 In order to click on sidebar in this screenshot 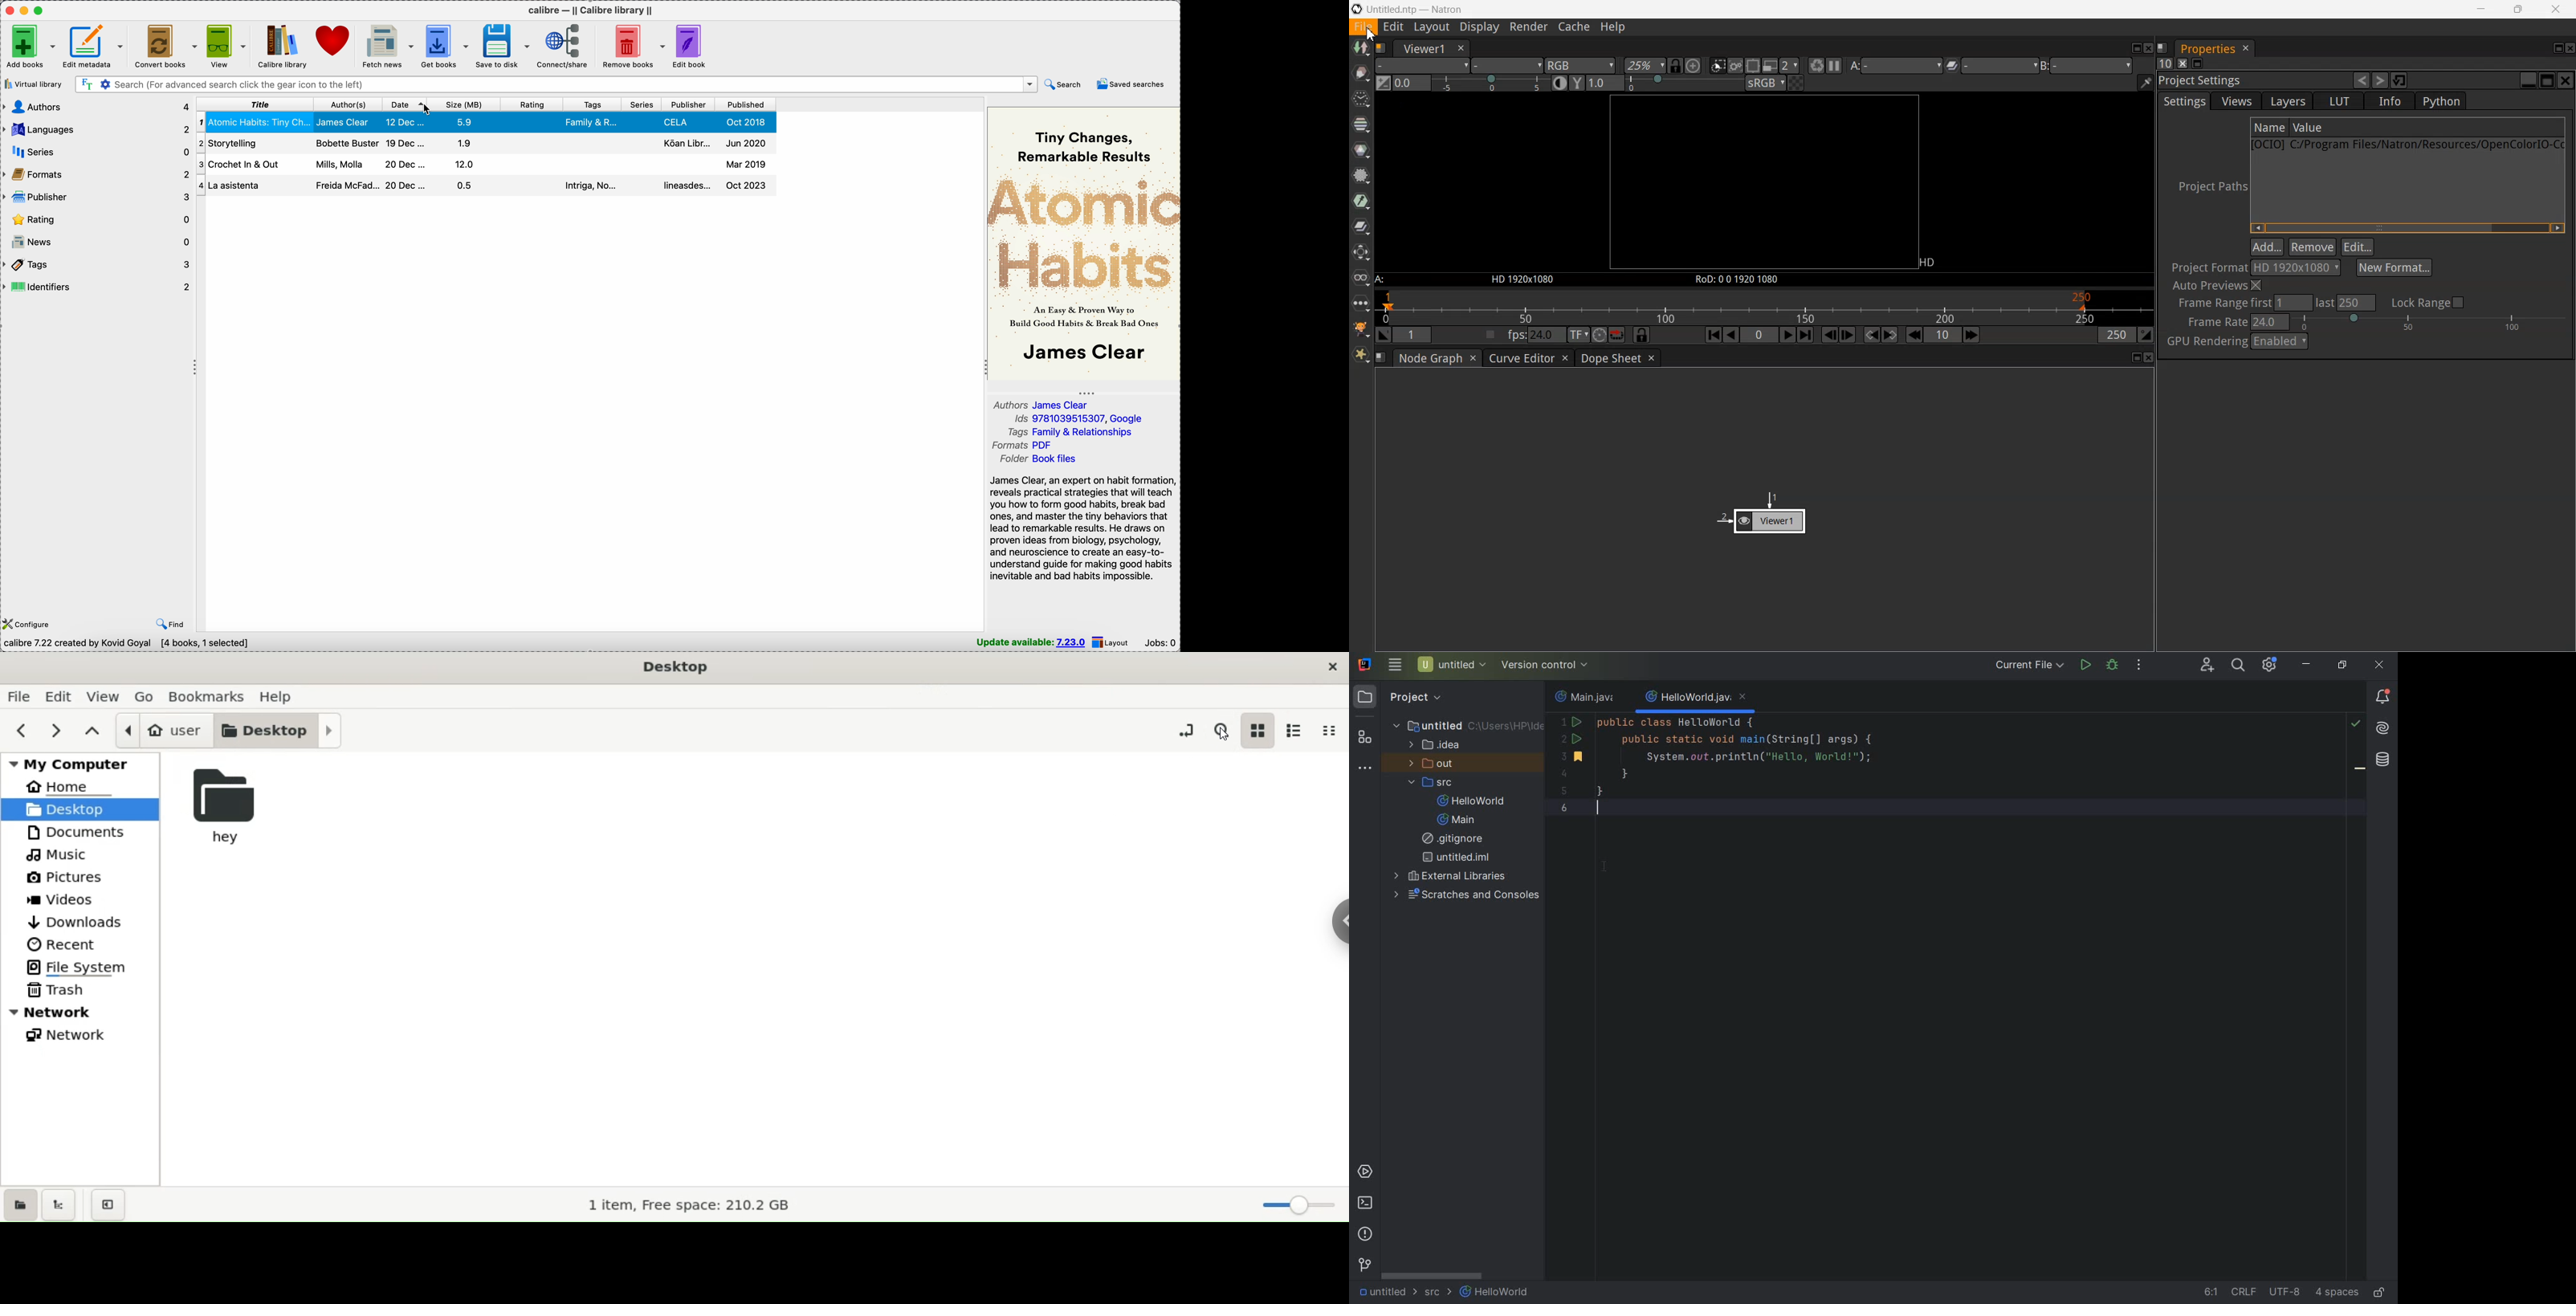, I will do `click(1336, 920)`.